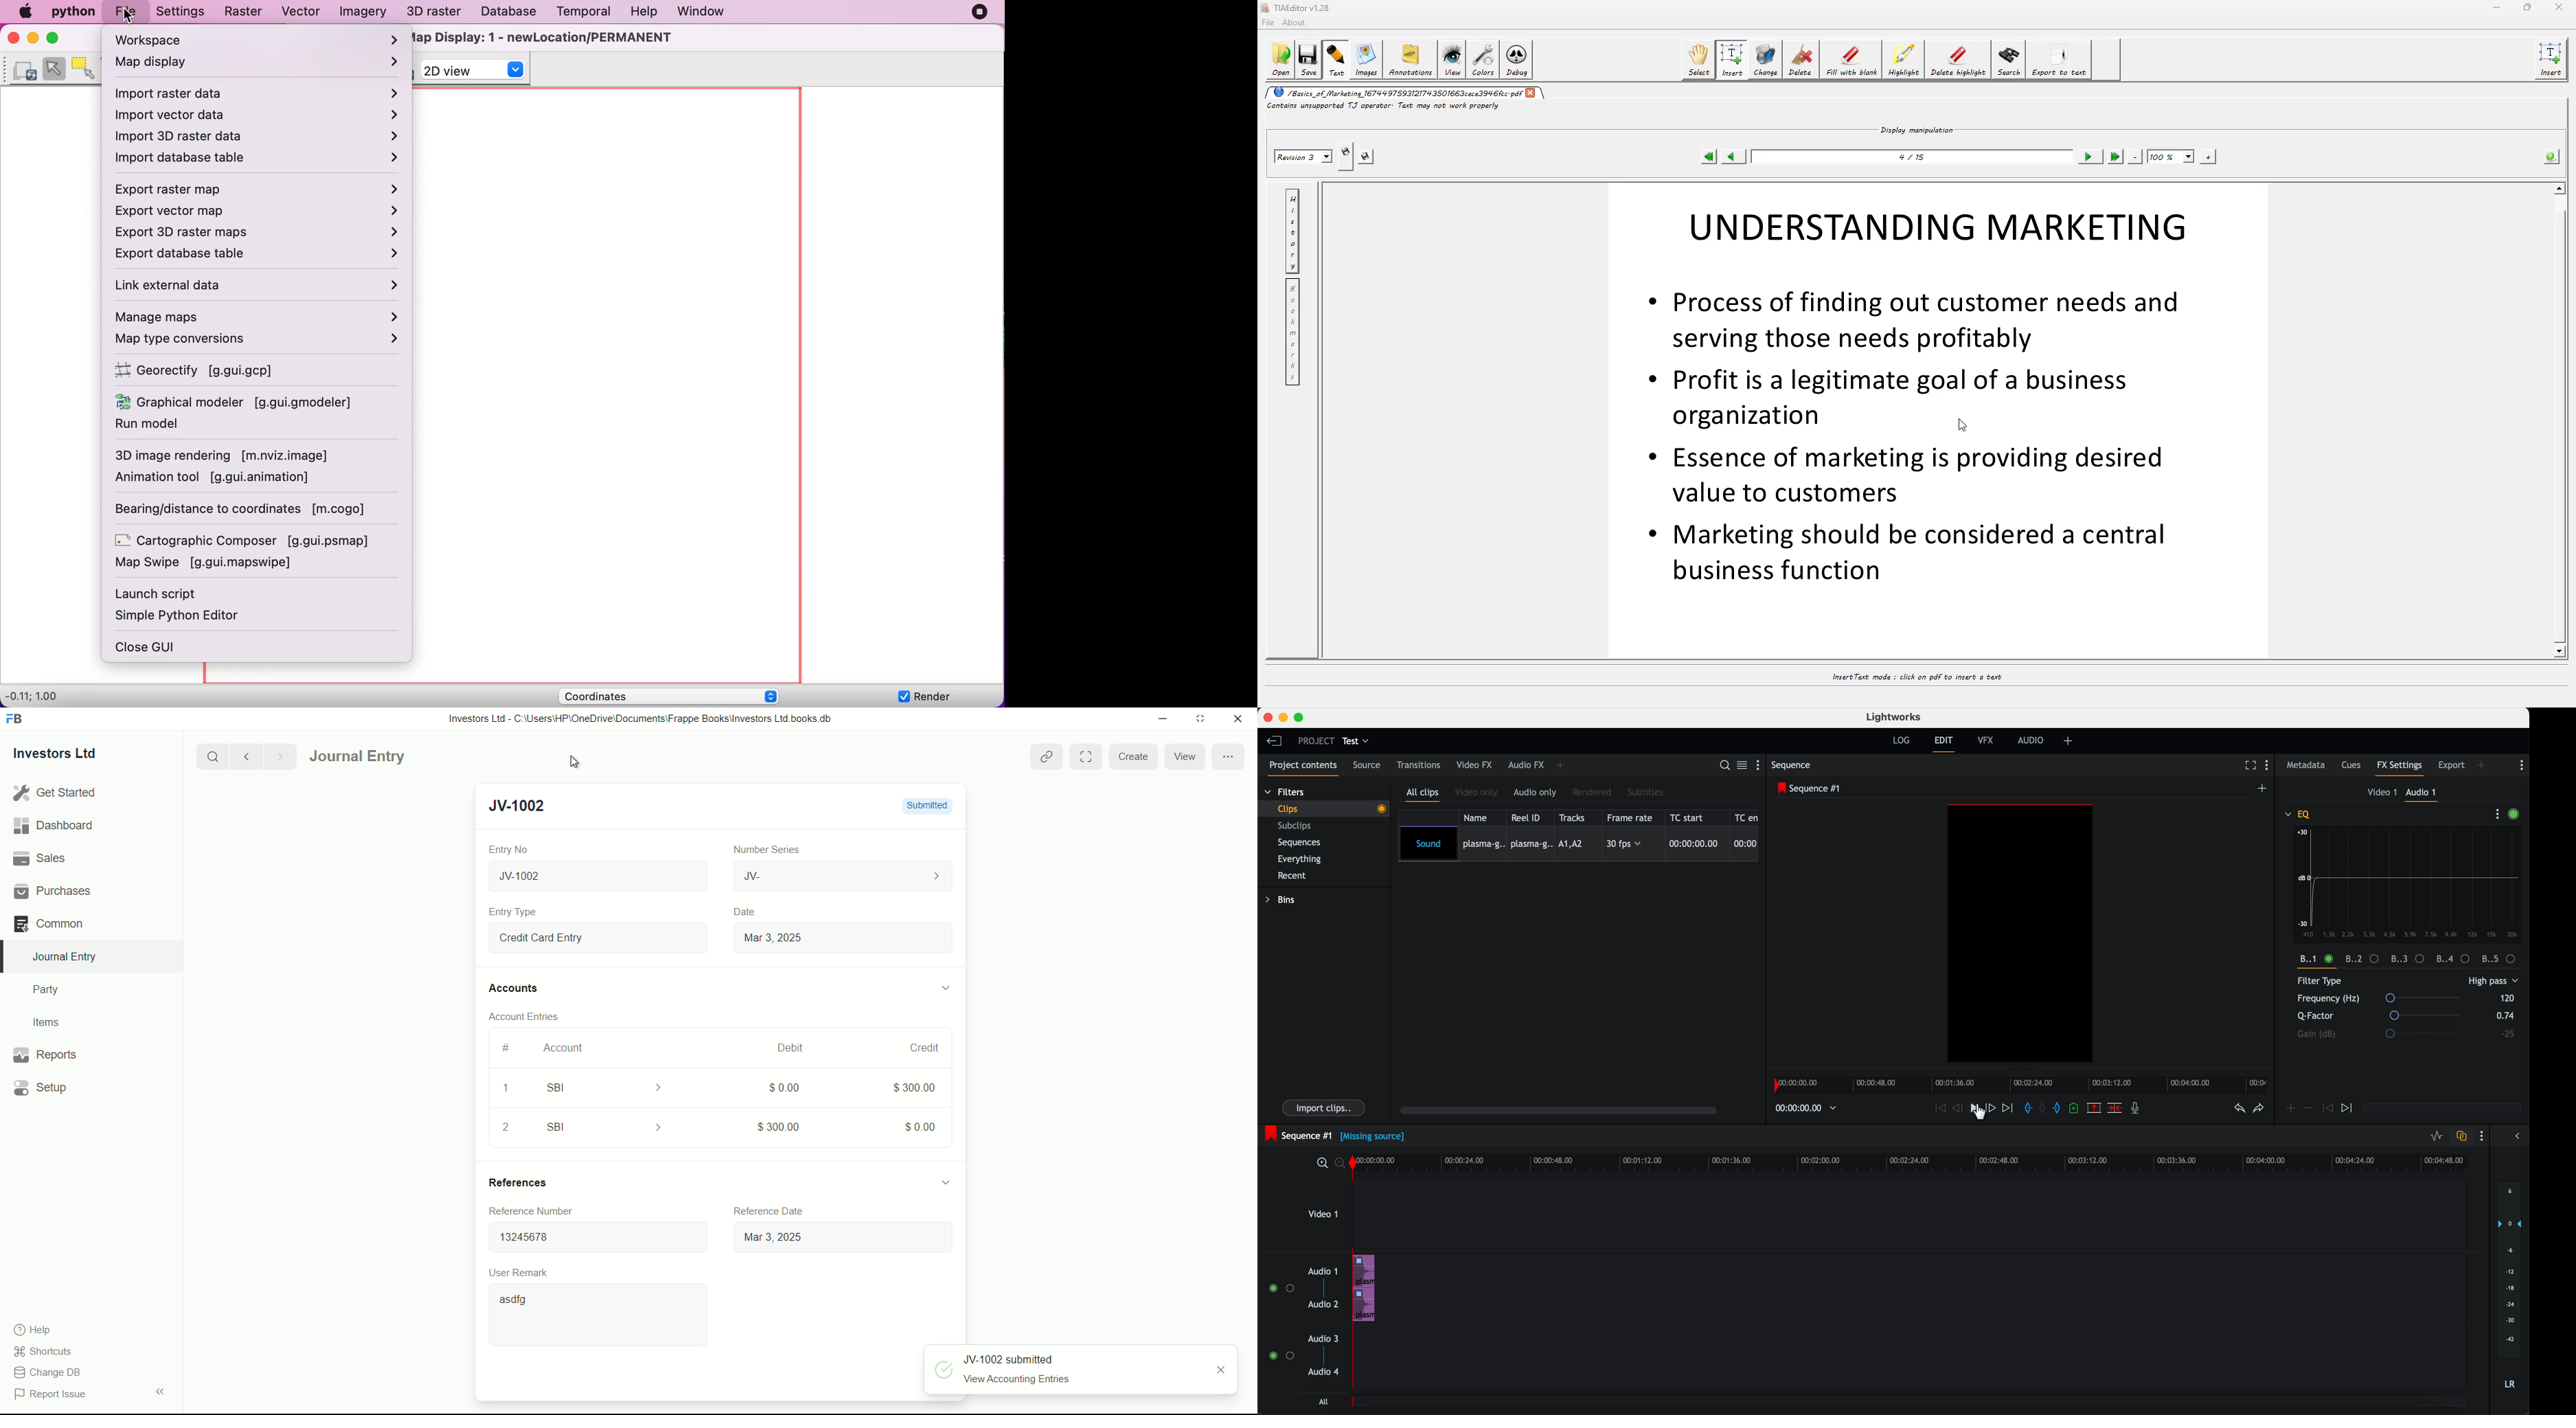 This screenshot has width=2576, height=1428. Describe the element at coordinates (1087, 756) in the screenshot. I see `Toggle between form and full width` at that location.